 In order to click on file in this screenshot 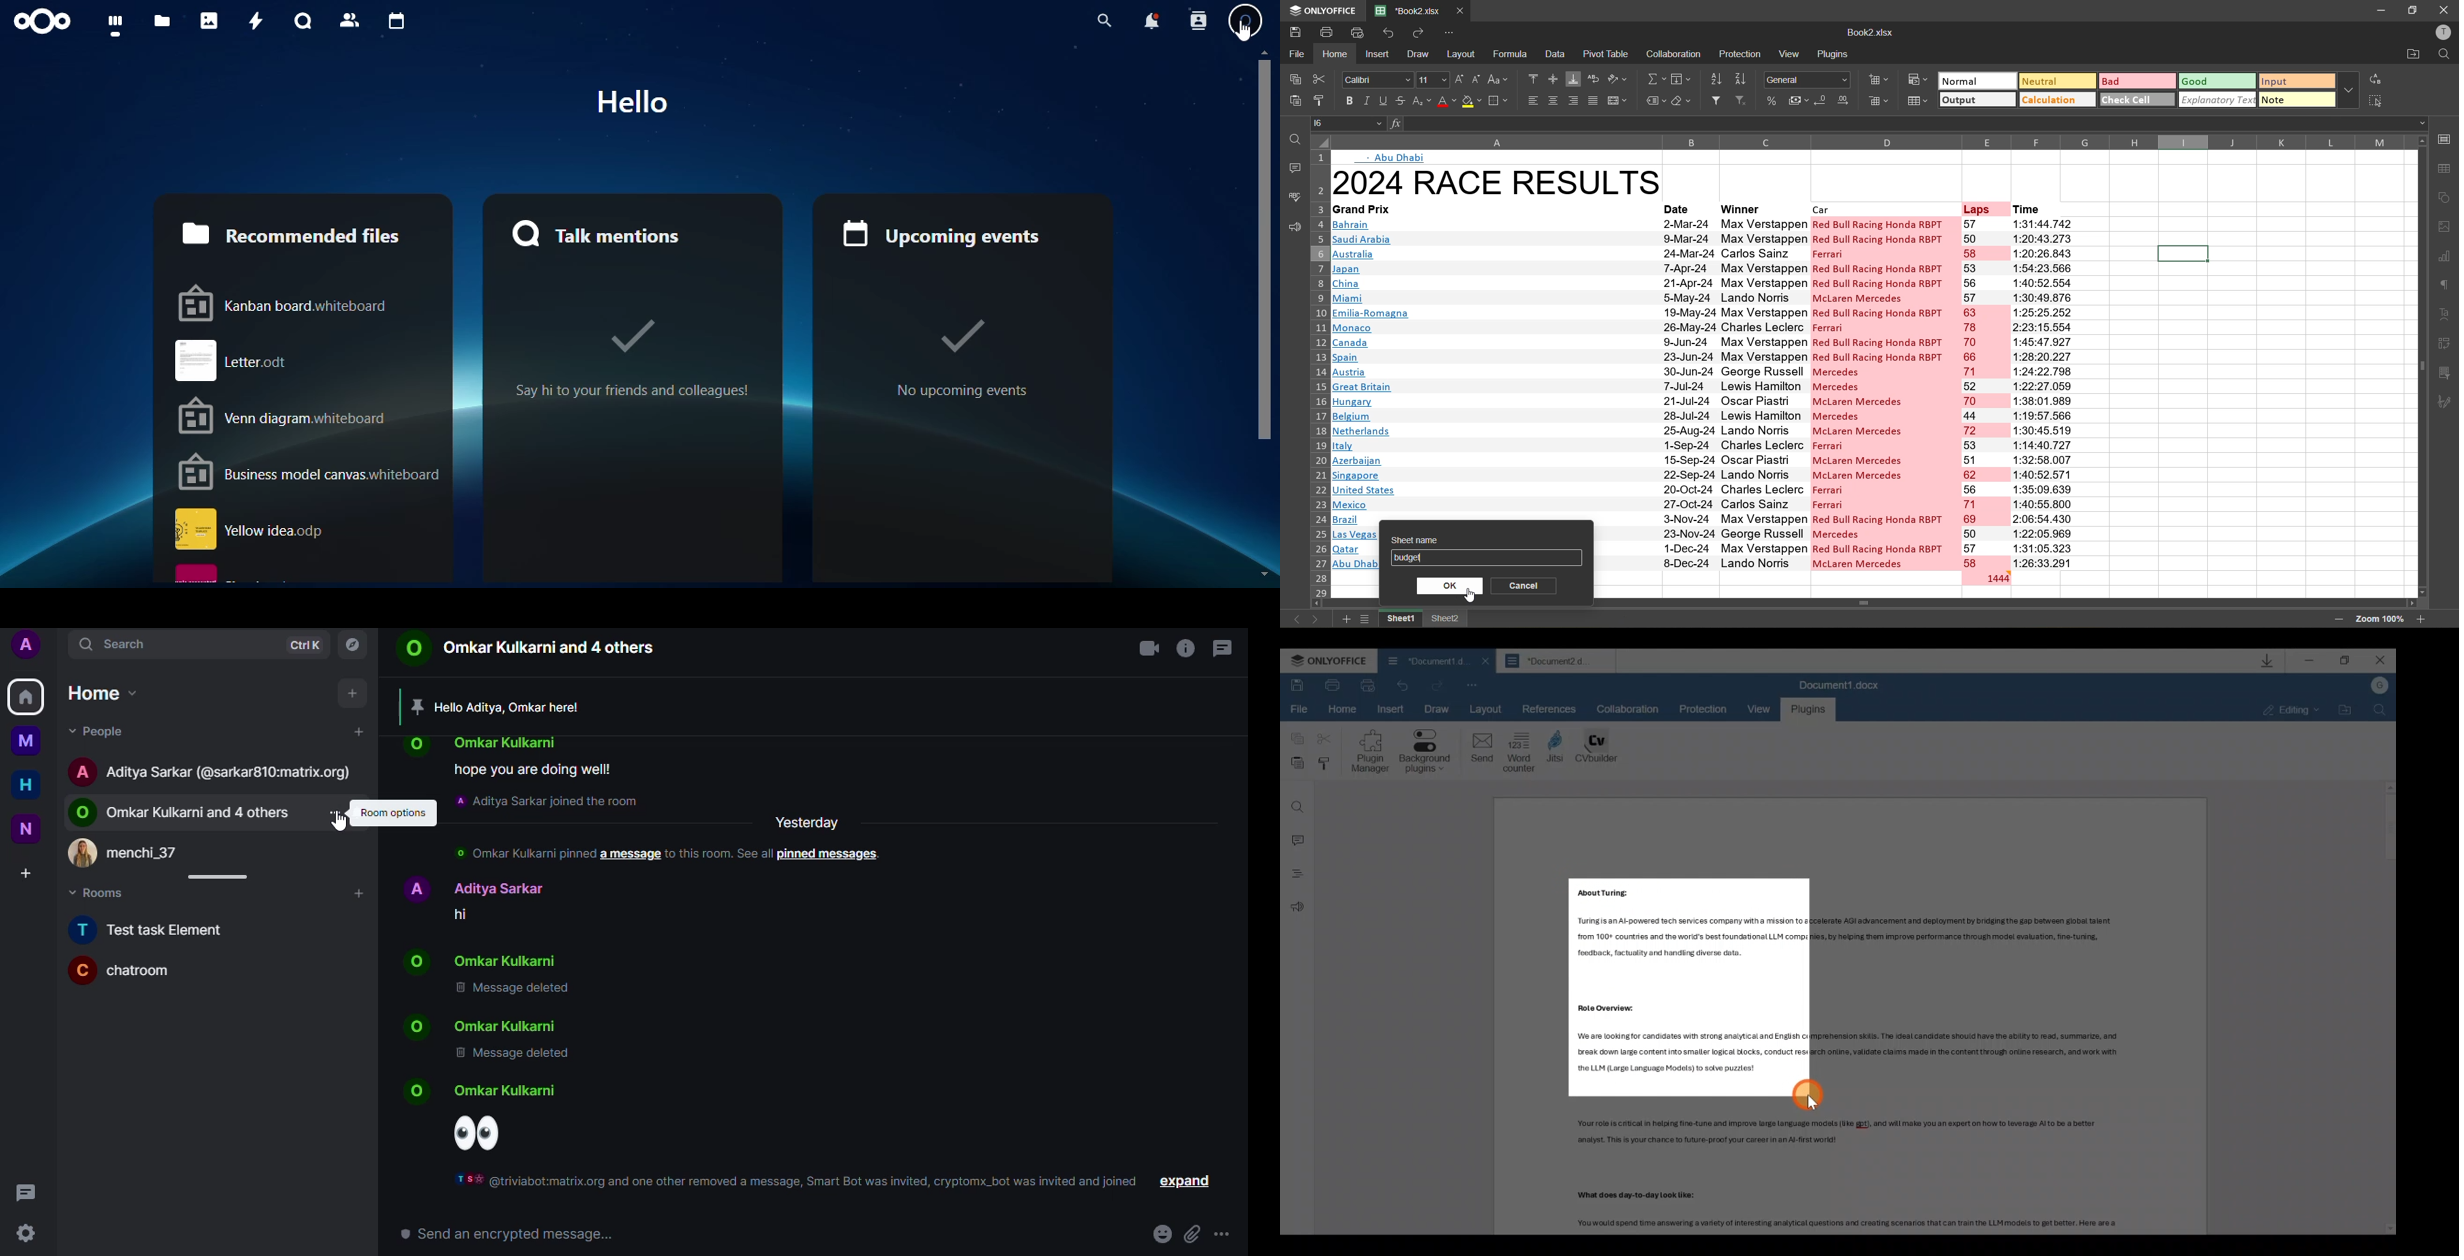, I will do `click(1295, 53)`.